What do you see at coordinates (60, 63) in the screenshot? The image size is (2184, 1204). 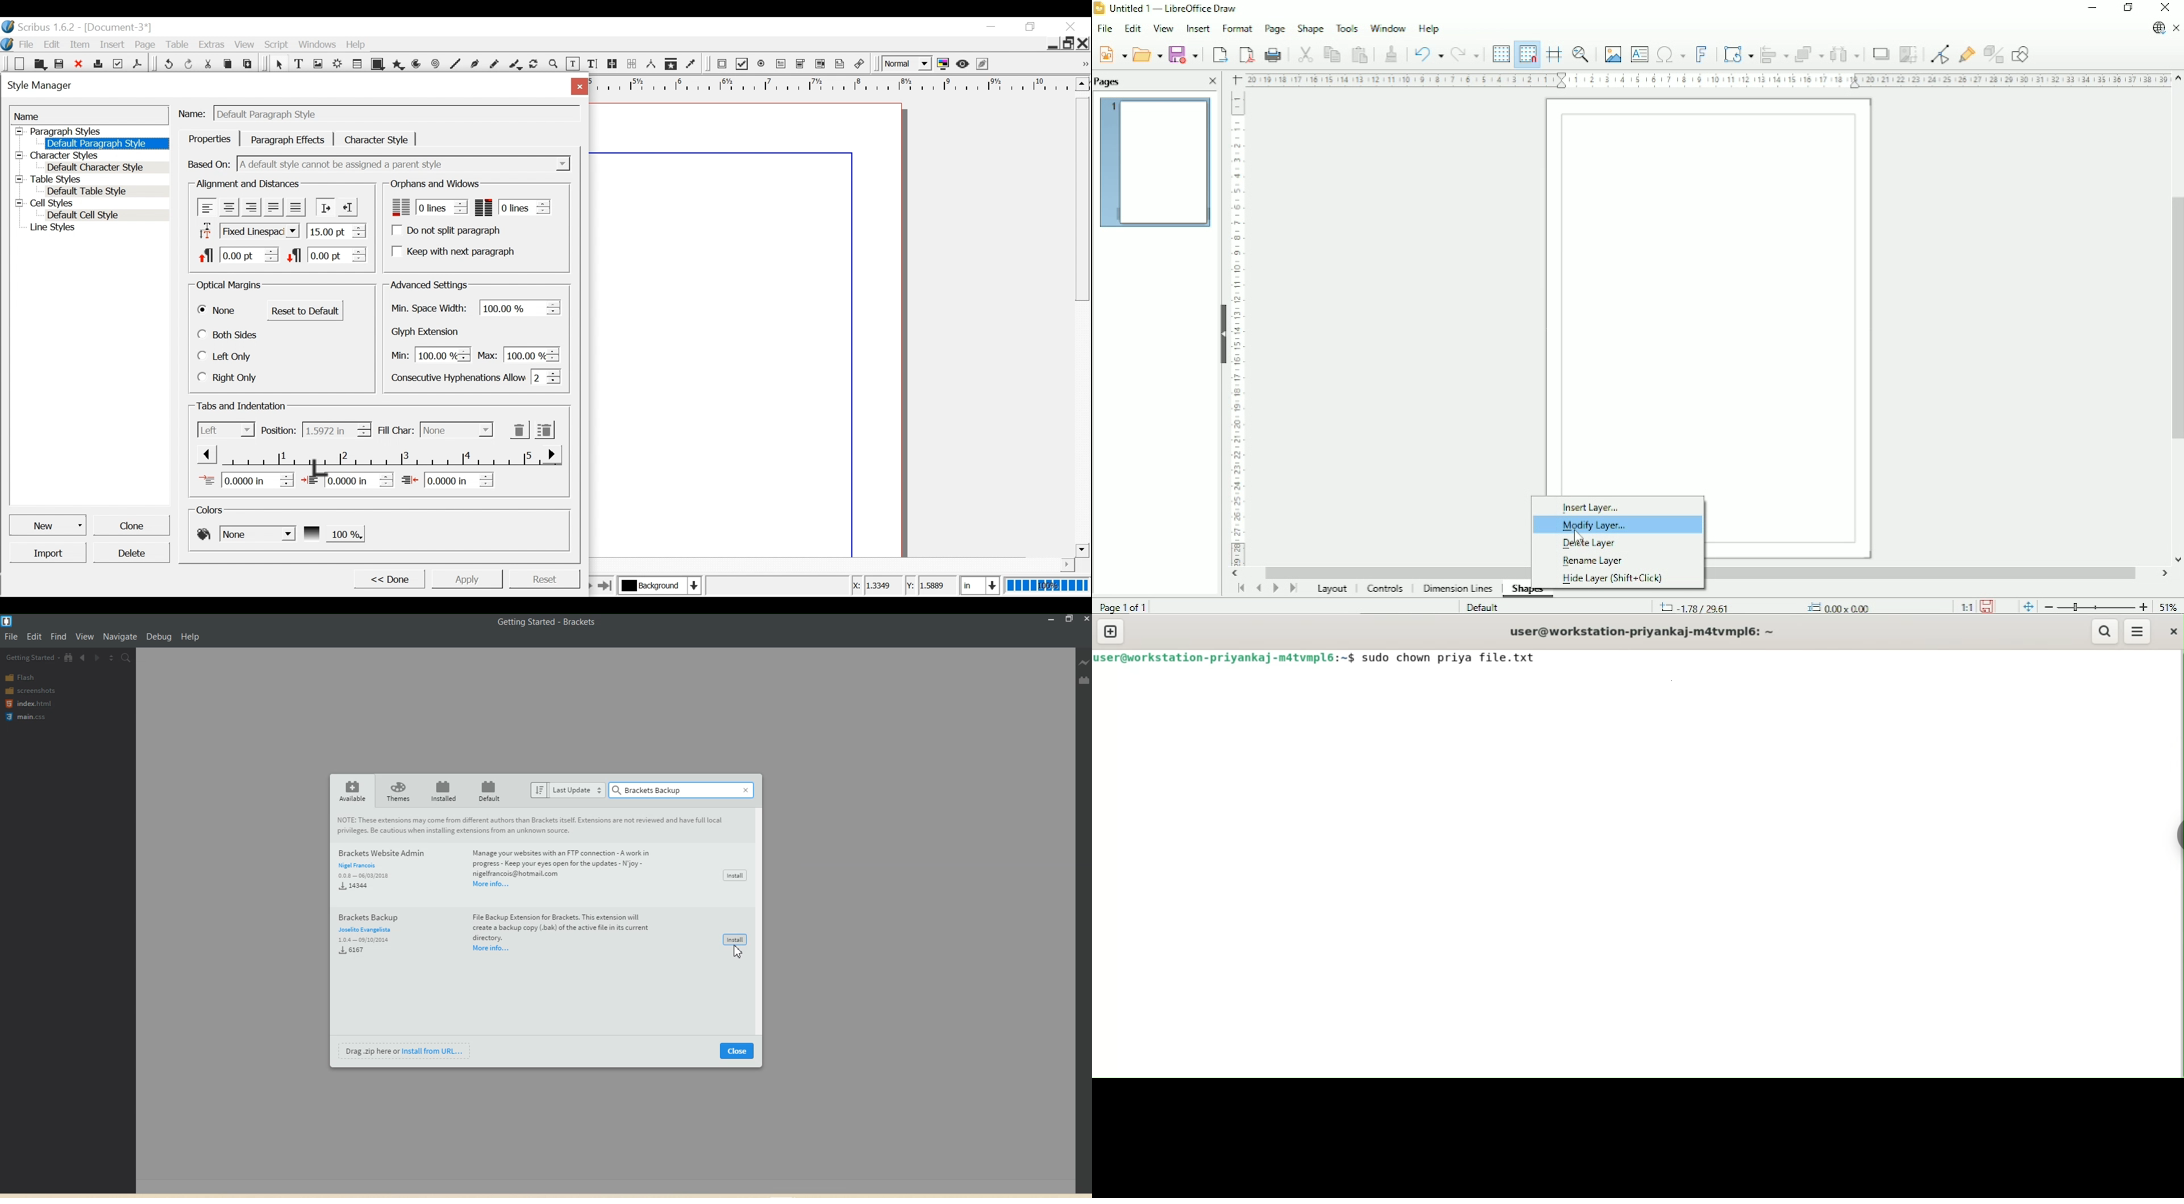 I see `Save` at bounding box center [60, 63].